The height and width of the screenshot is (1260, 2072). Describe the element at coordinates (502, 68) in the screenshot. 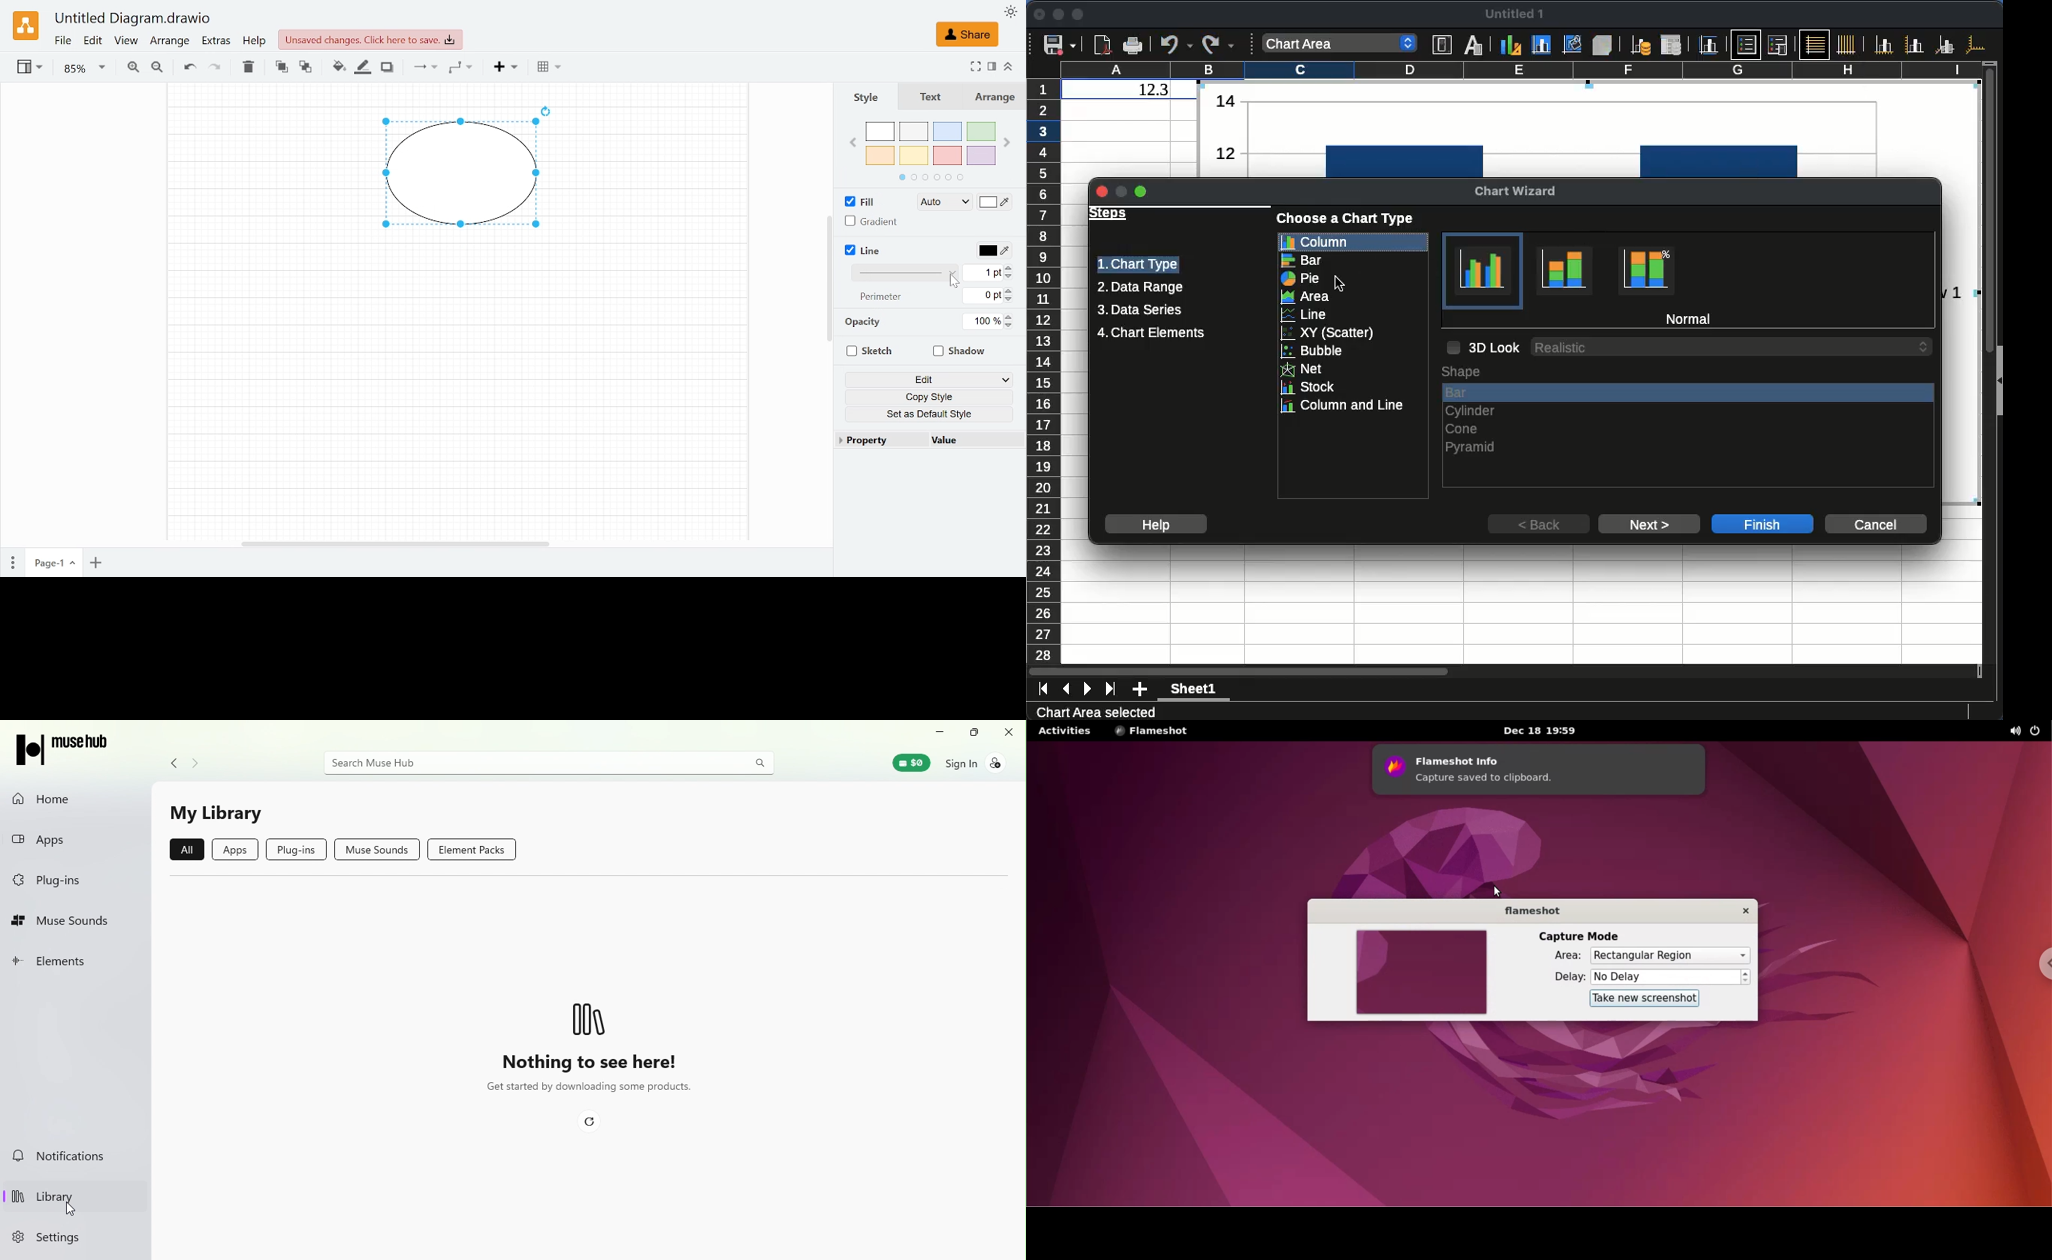

I see `insert` at that location.